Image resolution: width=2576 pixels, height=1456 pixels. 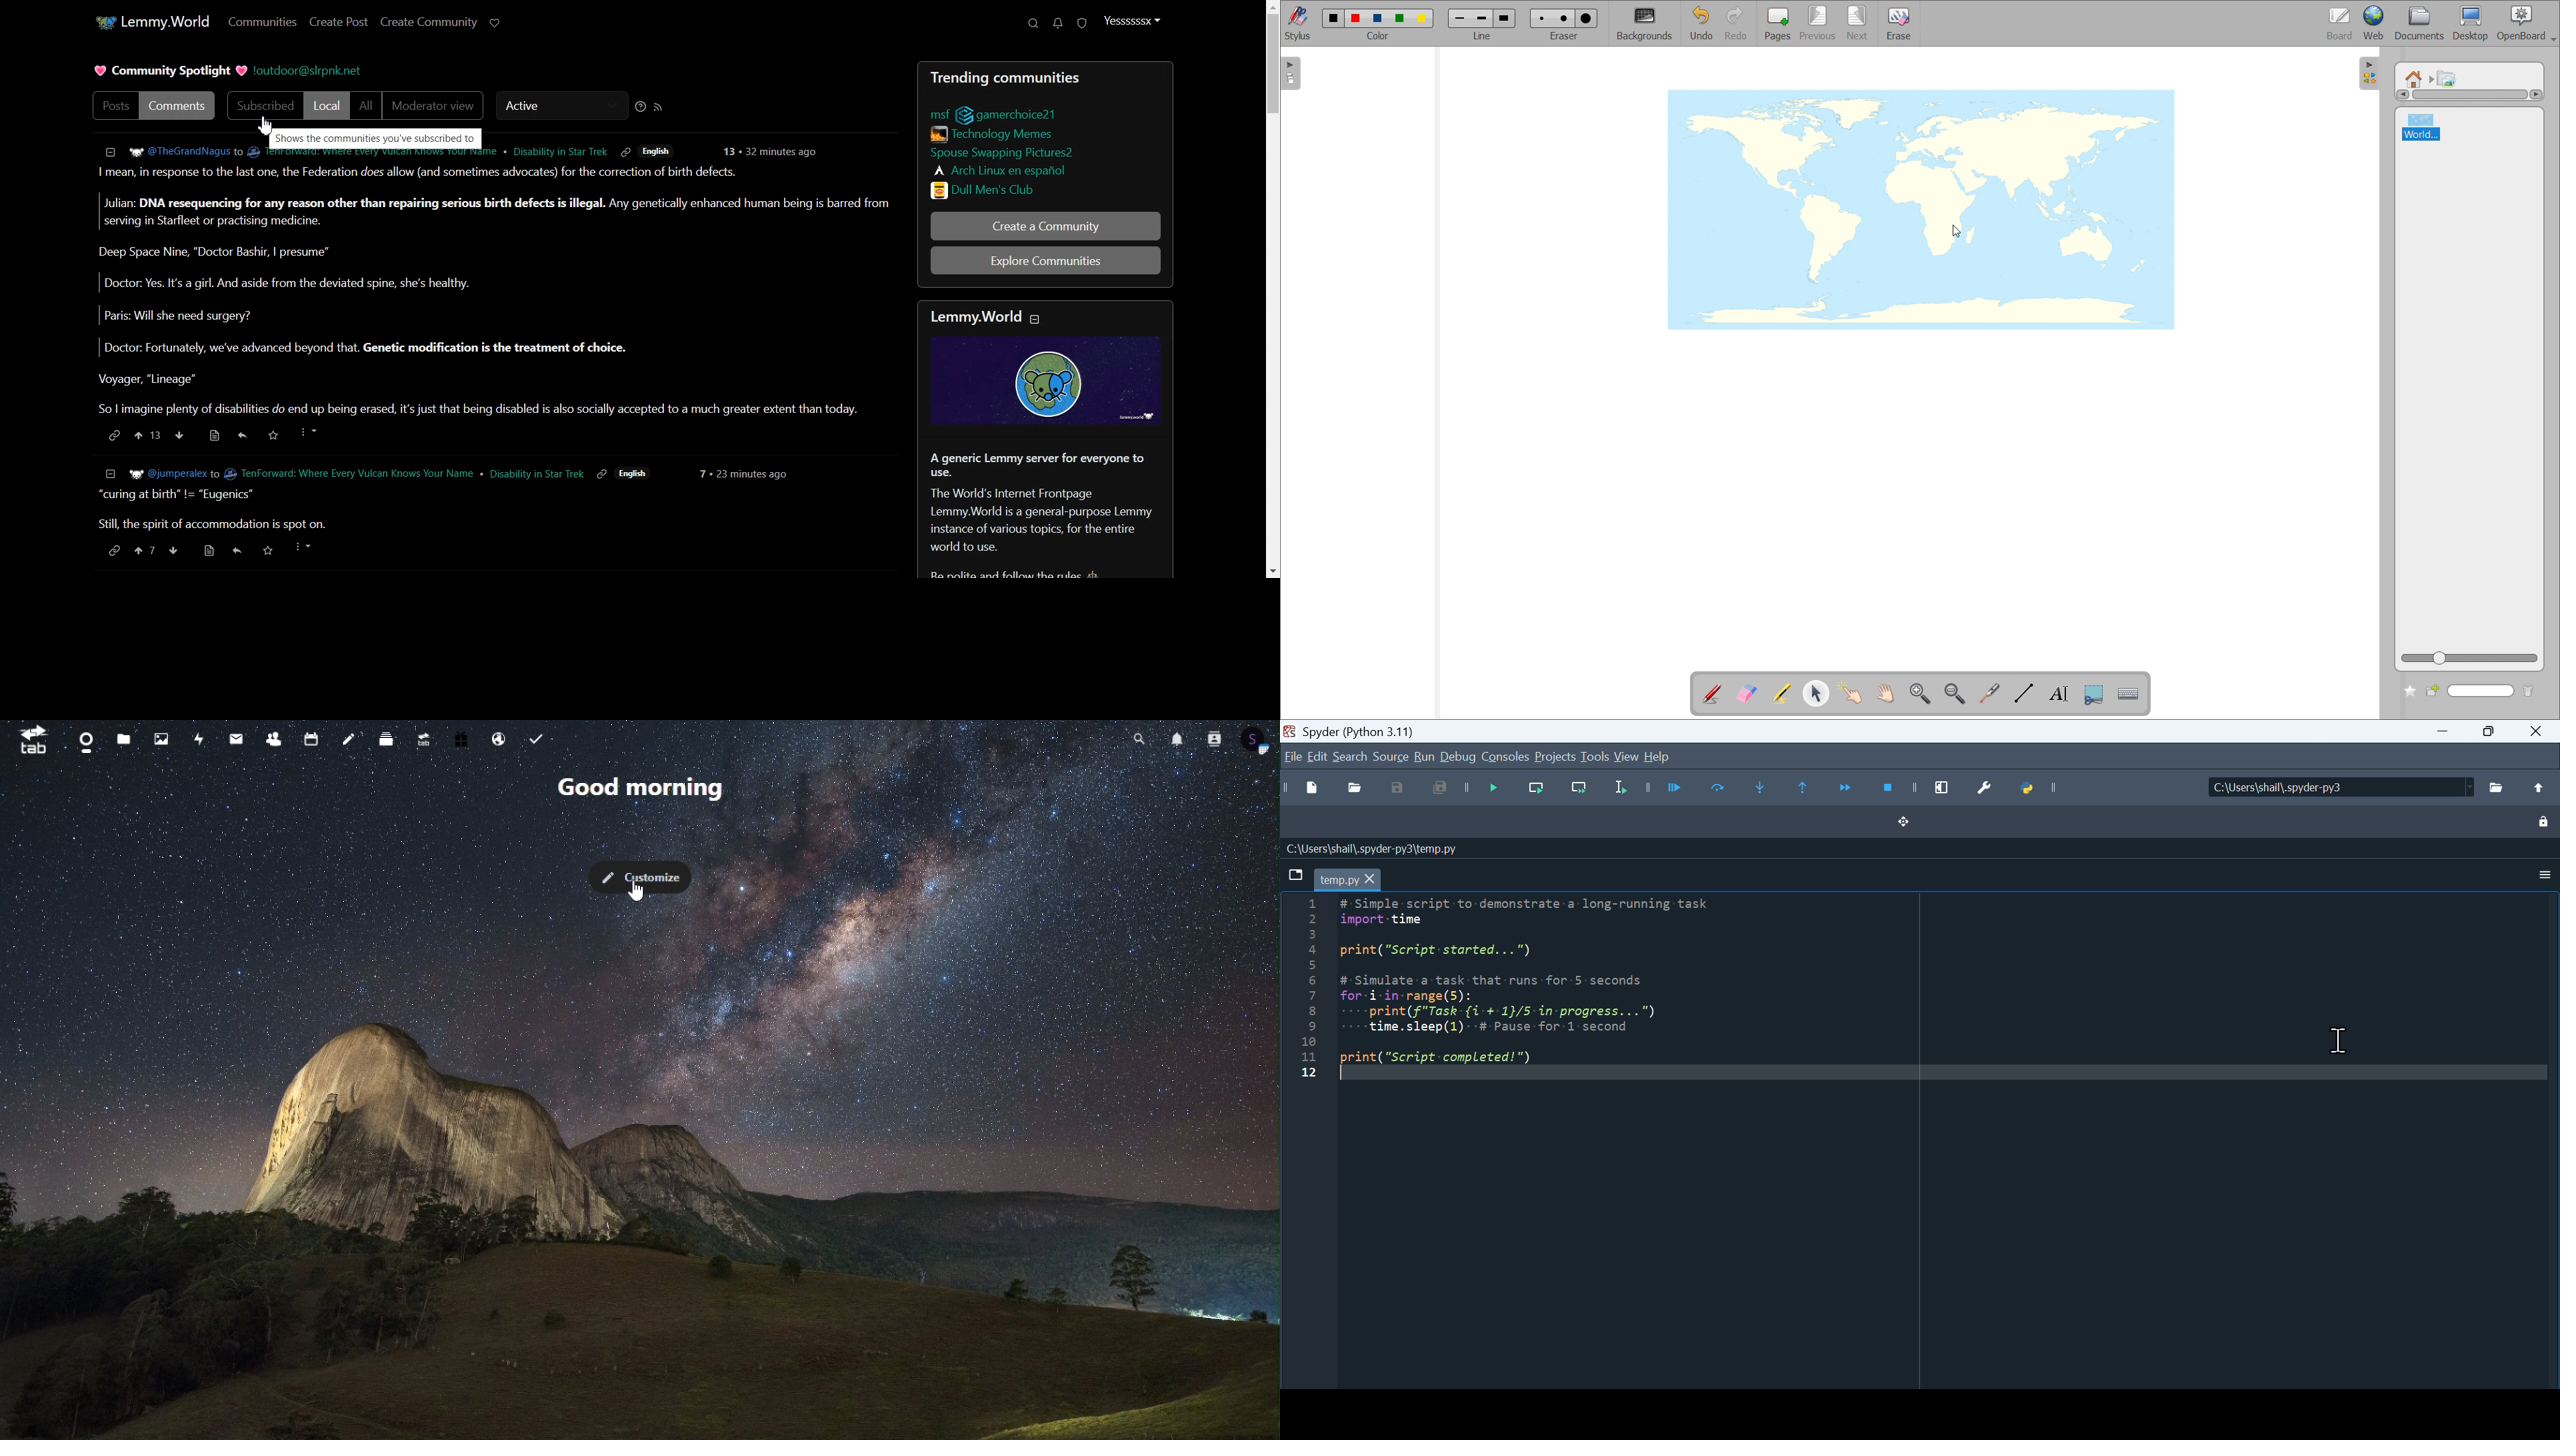 I want to click on good morning, so click(x=644, y=788).